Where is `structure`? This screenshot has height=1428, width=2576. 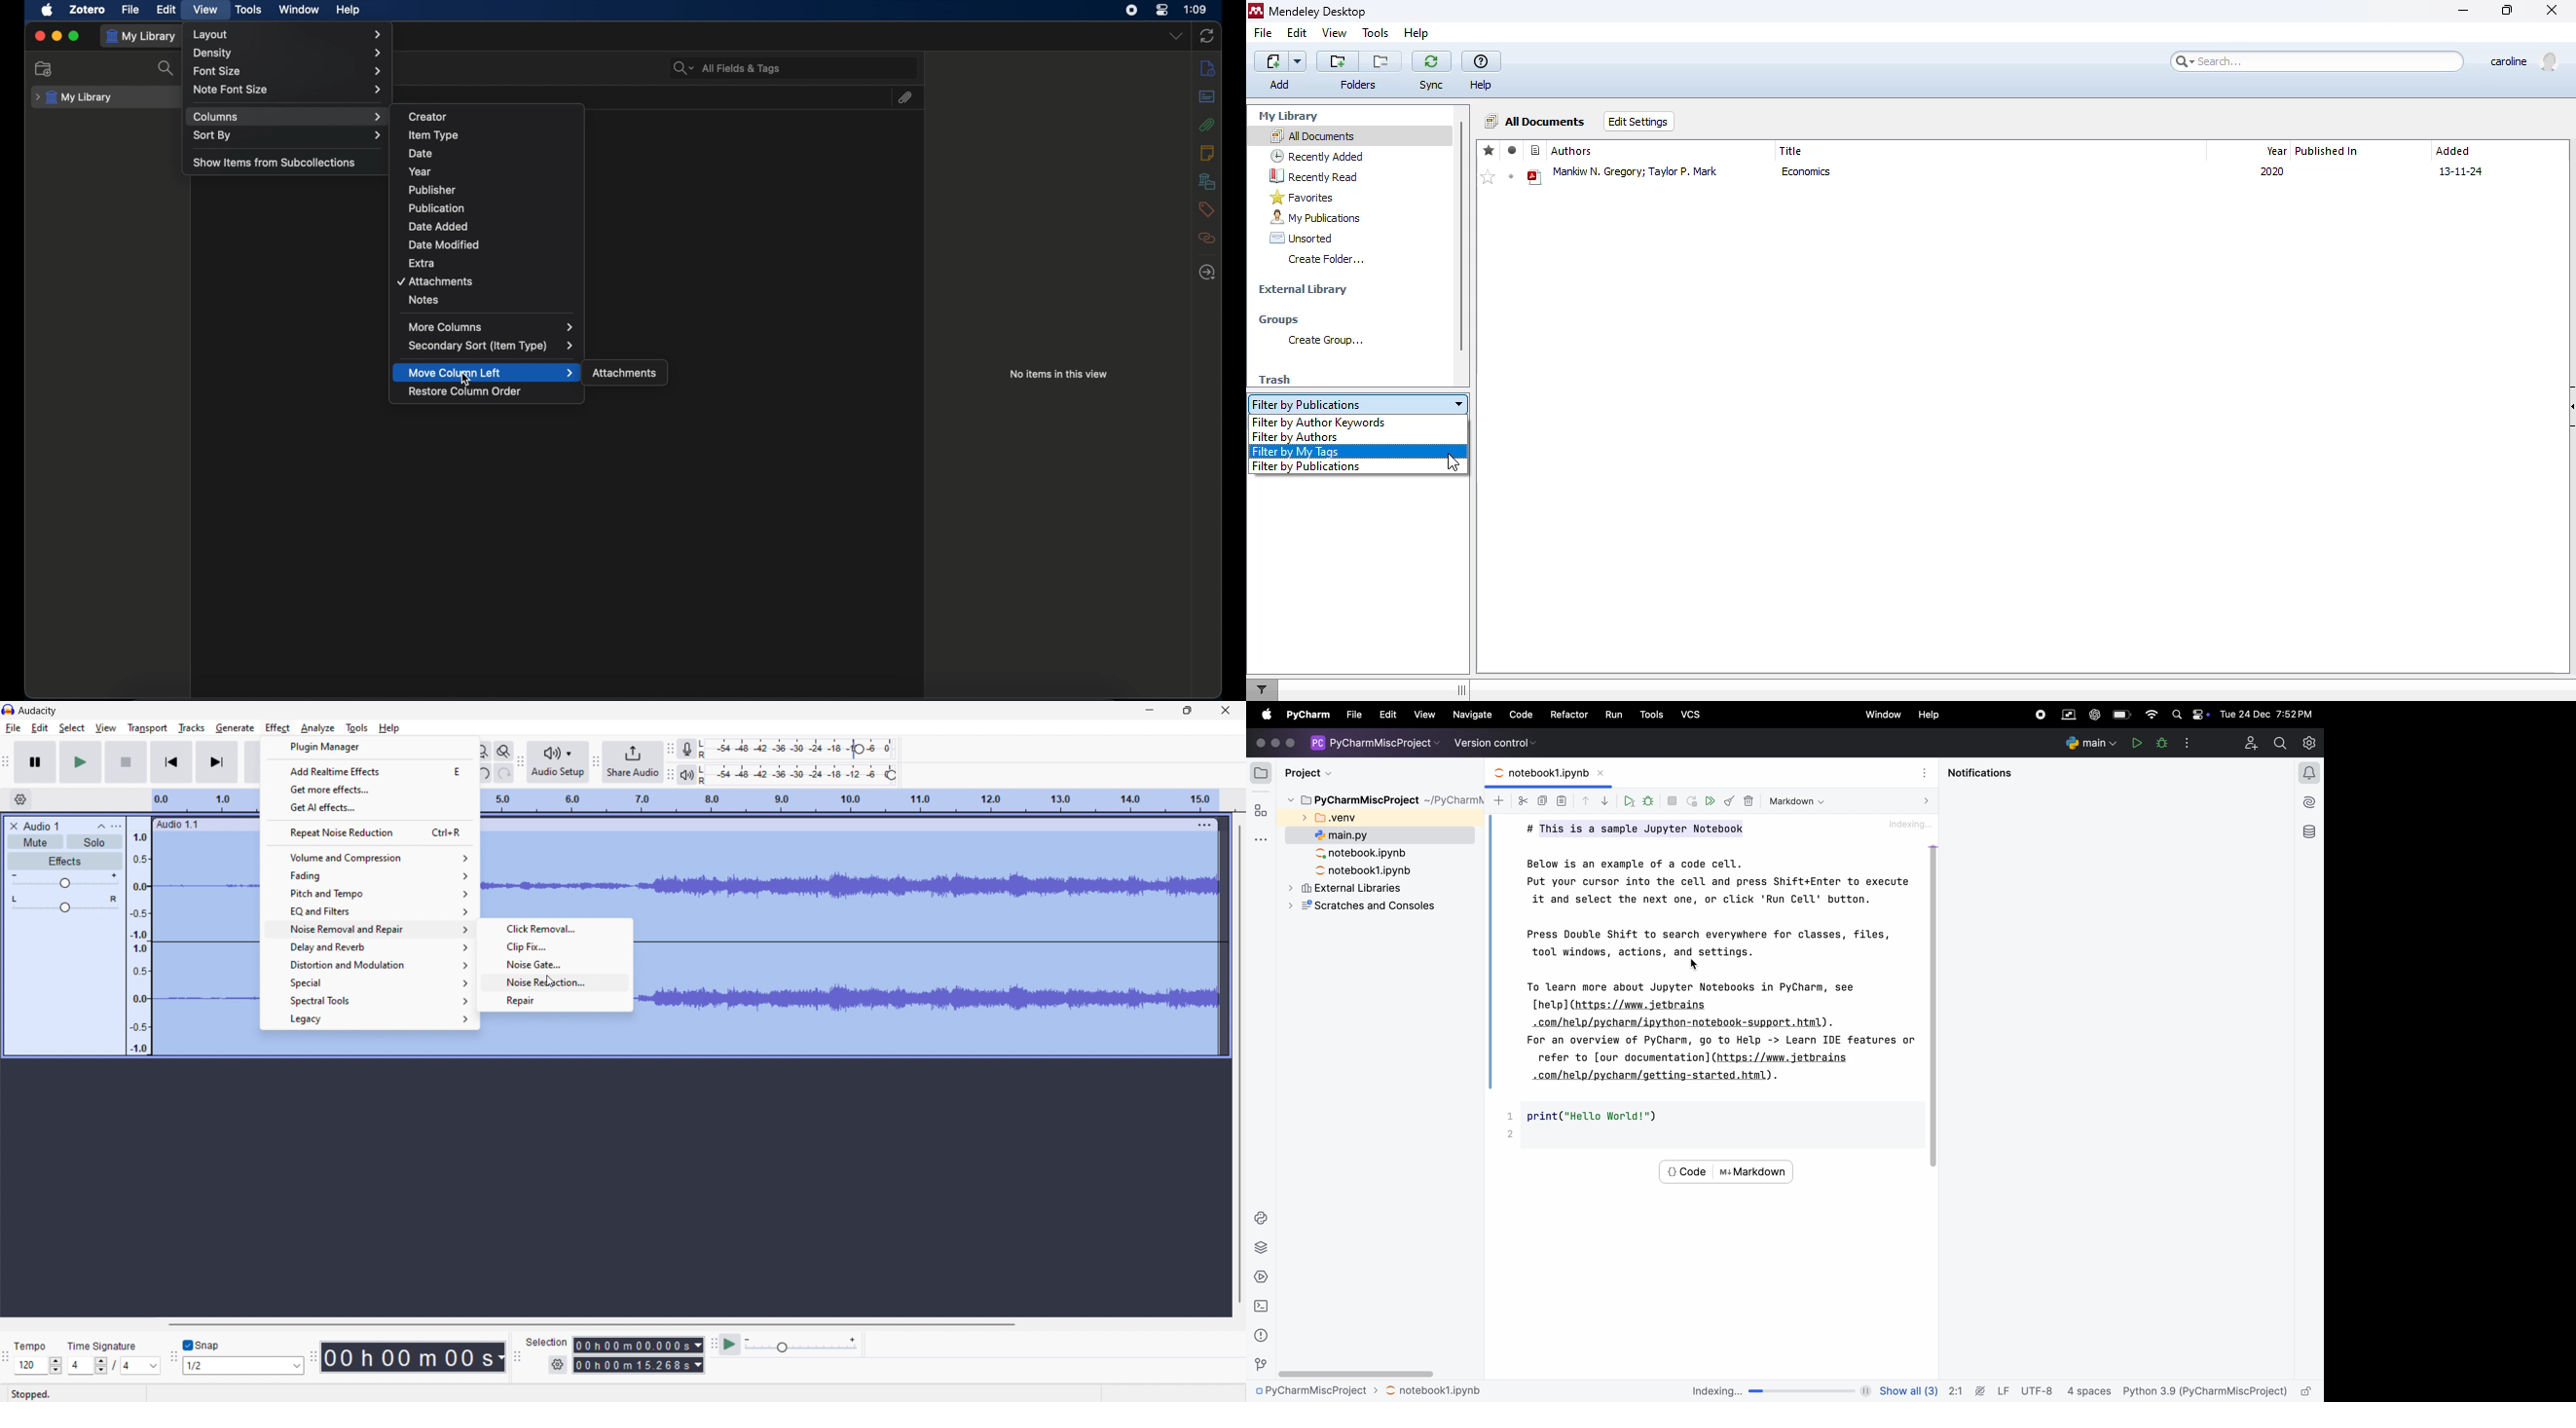
structure is located at coordinates (1263, 811).